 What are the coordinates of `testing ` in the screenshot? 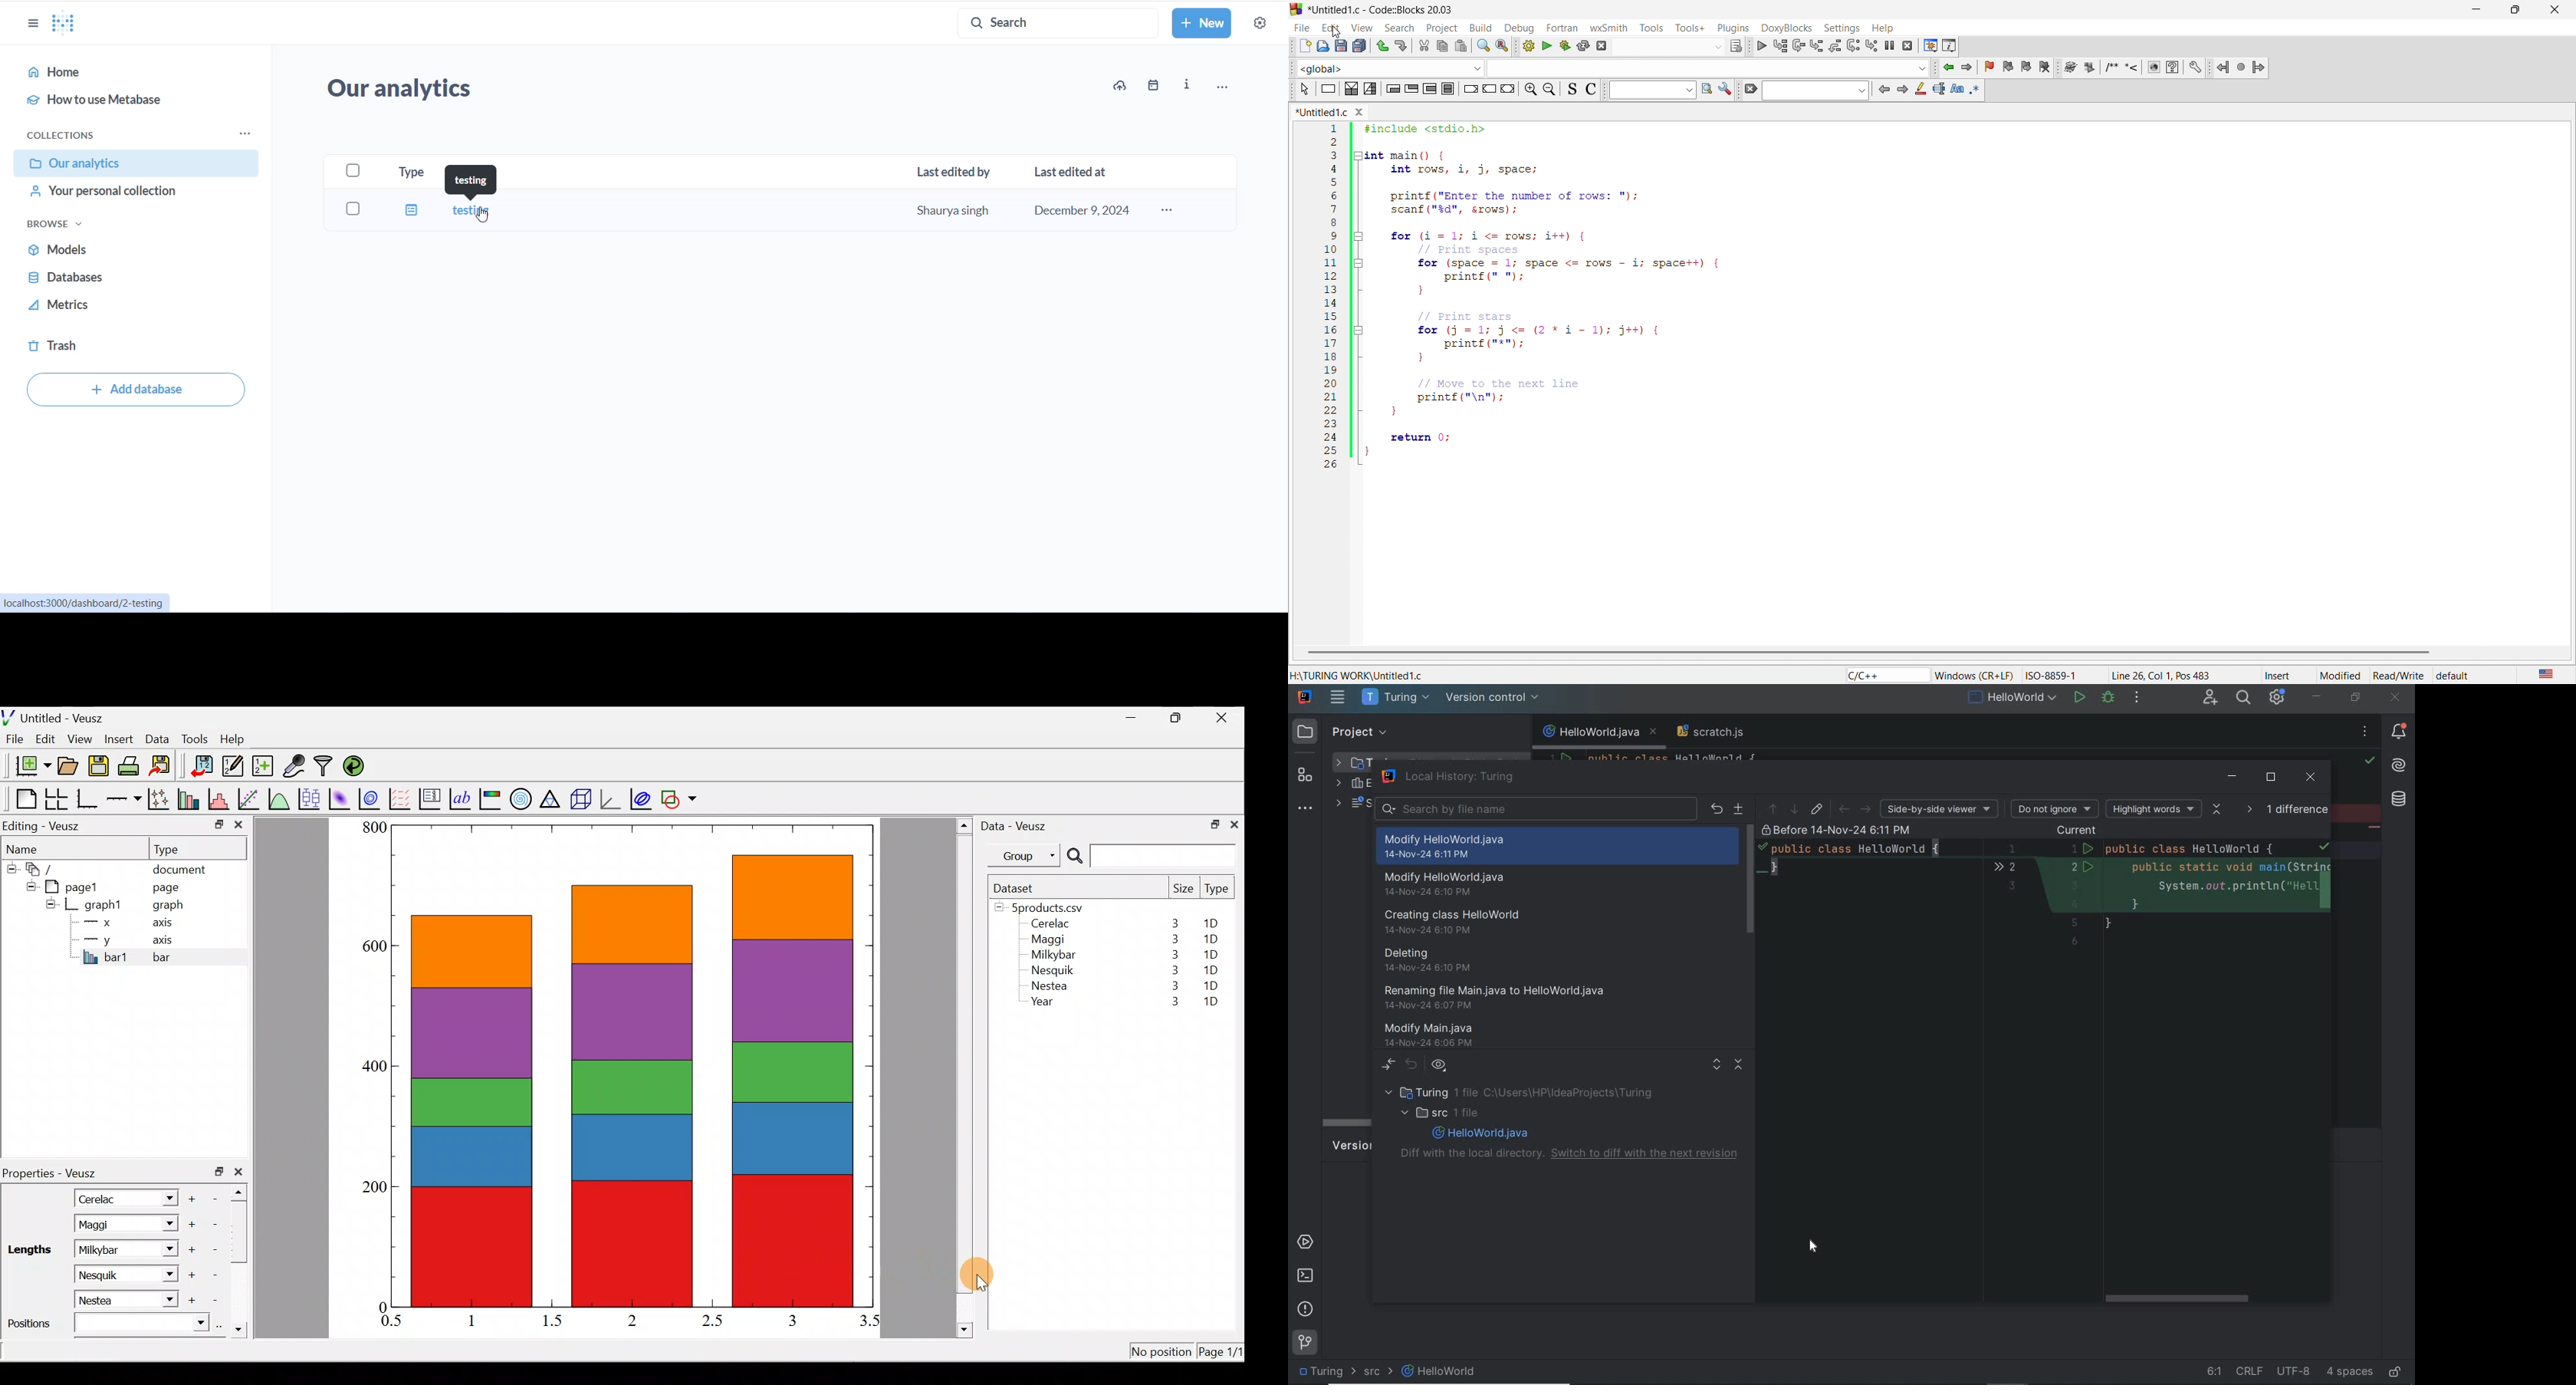 It's located at (468, 183).